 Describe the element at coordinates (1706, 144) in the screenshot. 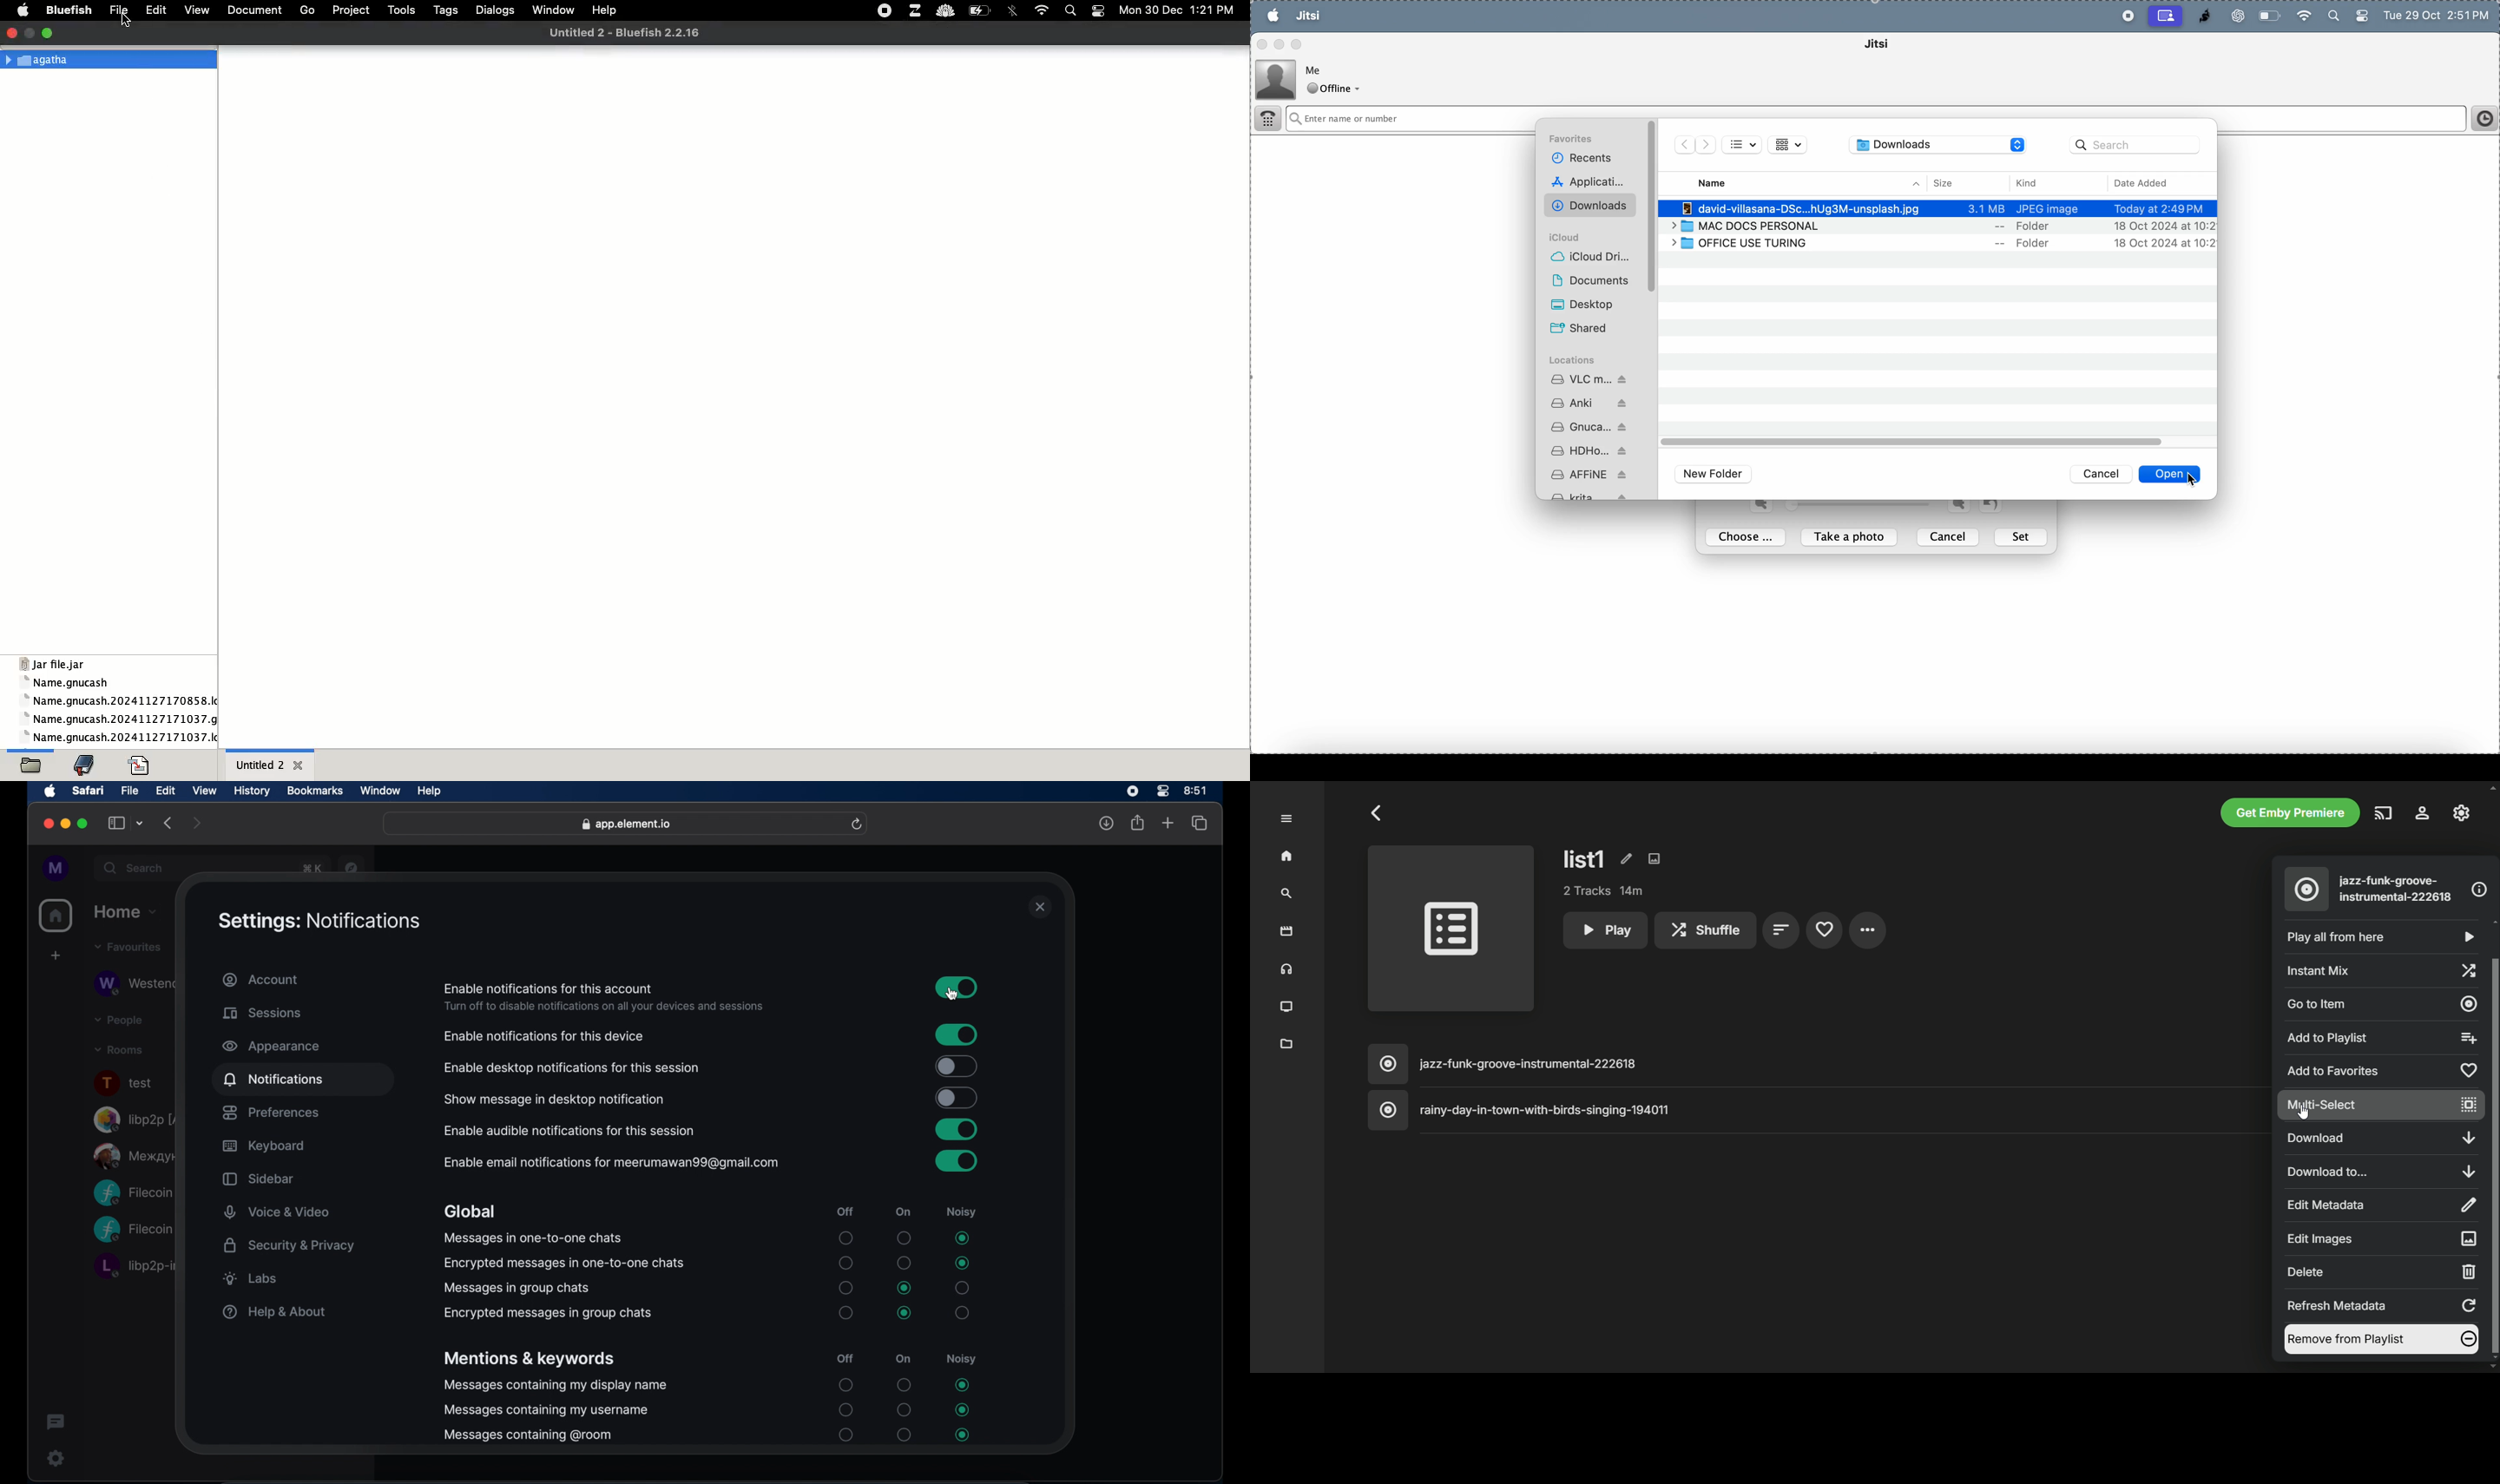

I see `forward` at that location.